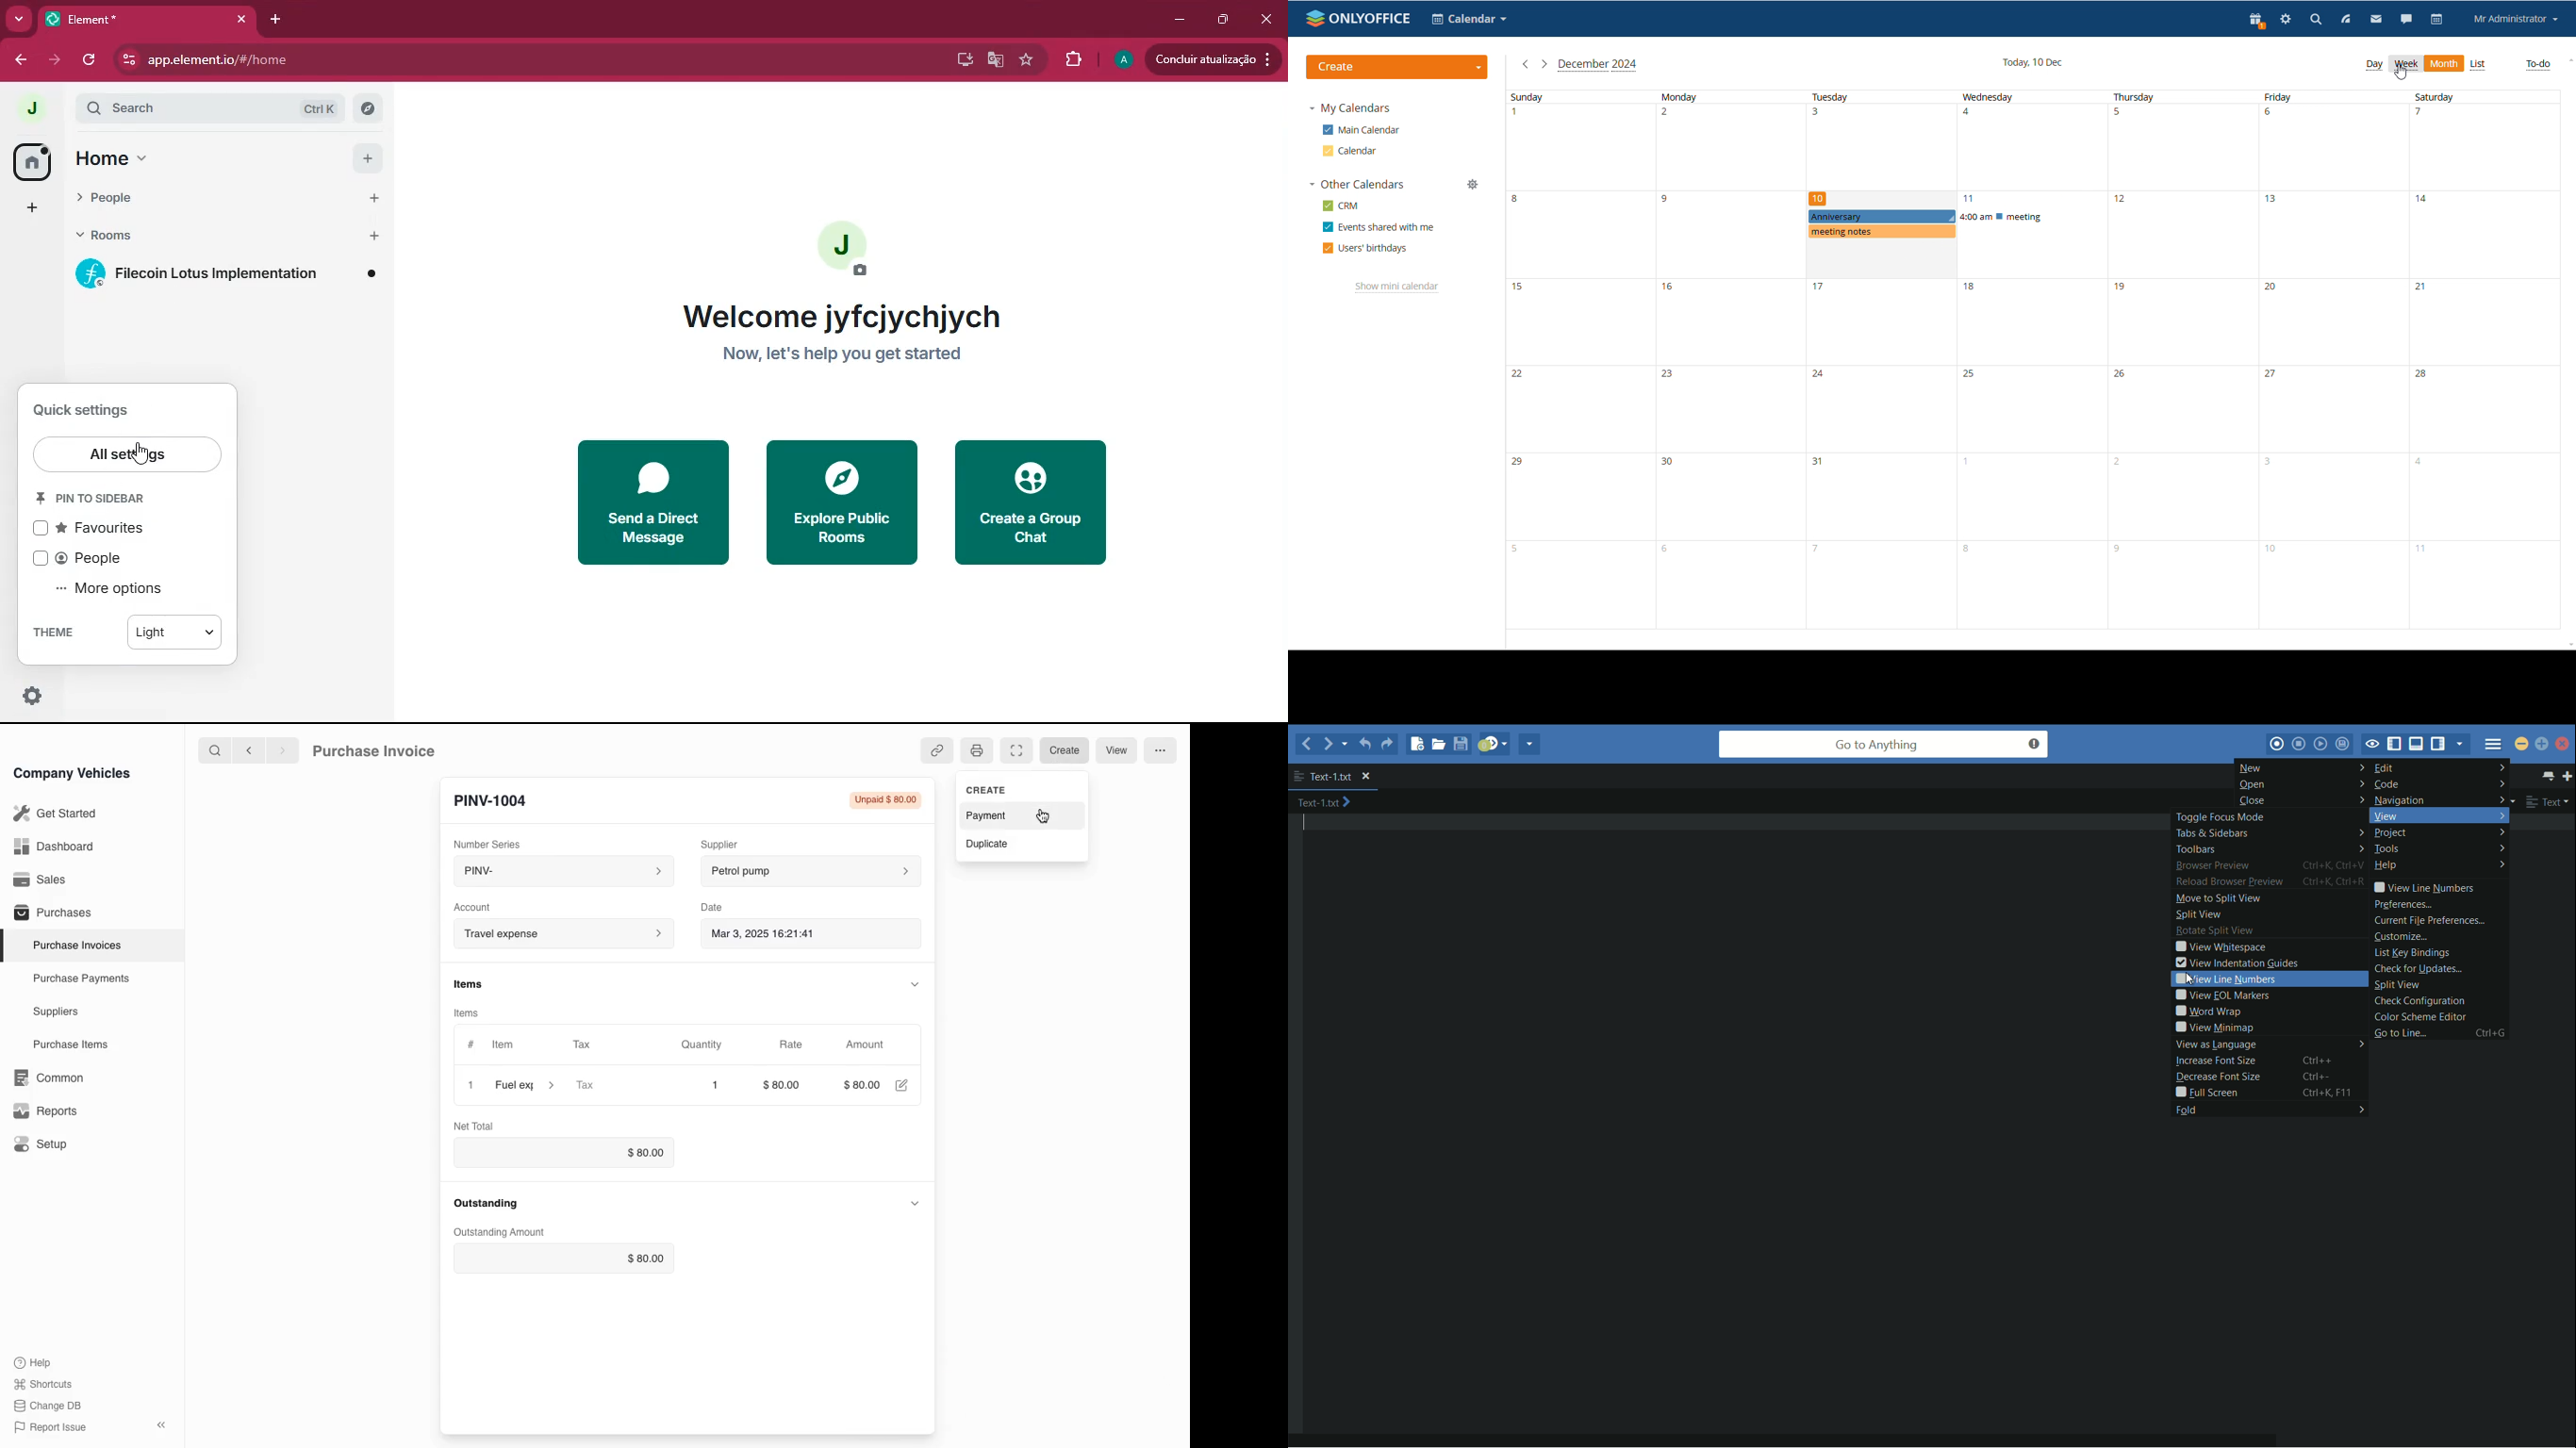  What do you see at coordinates (1022, 842) in the screenshot?
I see `Duplicate` at bounding box center [1022, 842].